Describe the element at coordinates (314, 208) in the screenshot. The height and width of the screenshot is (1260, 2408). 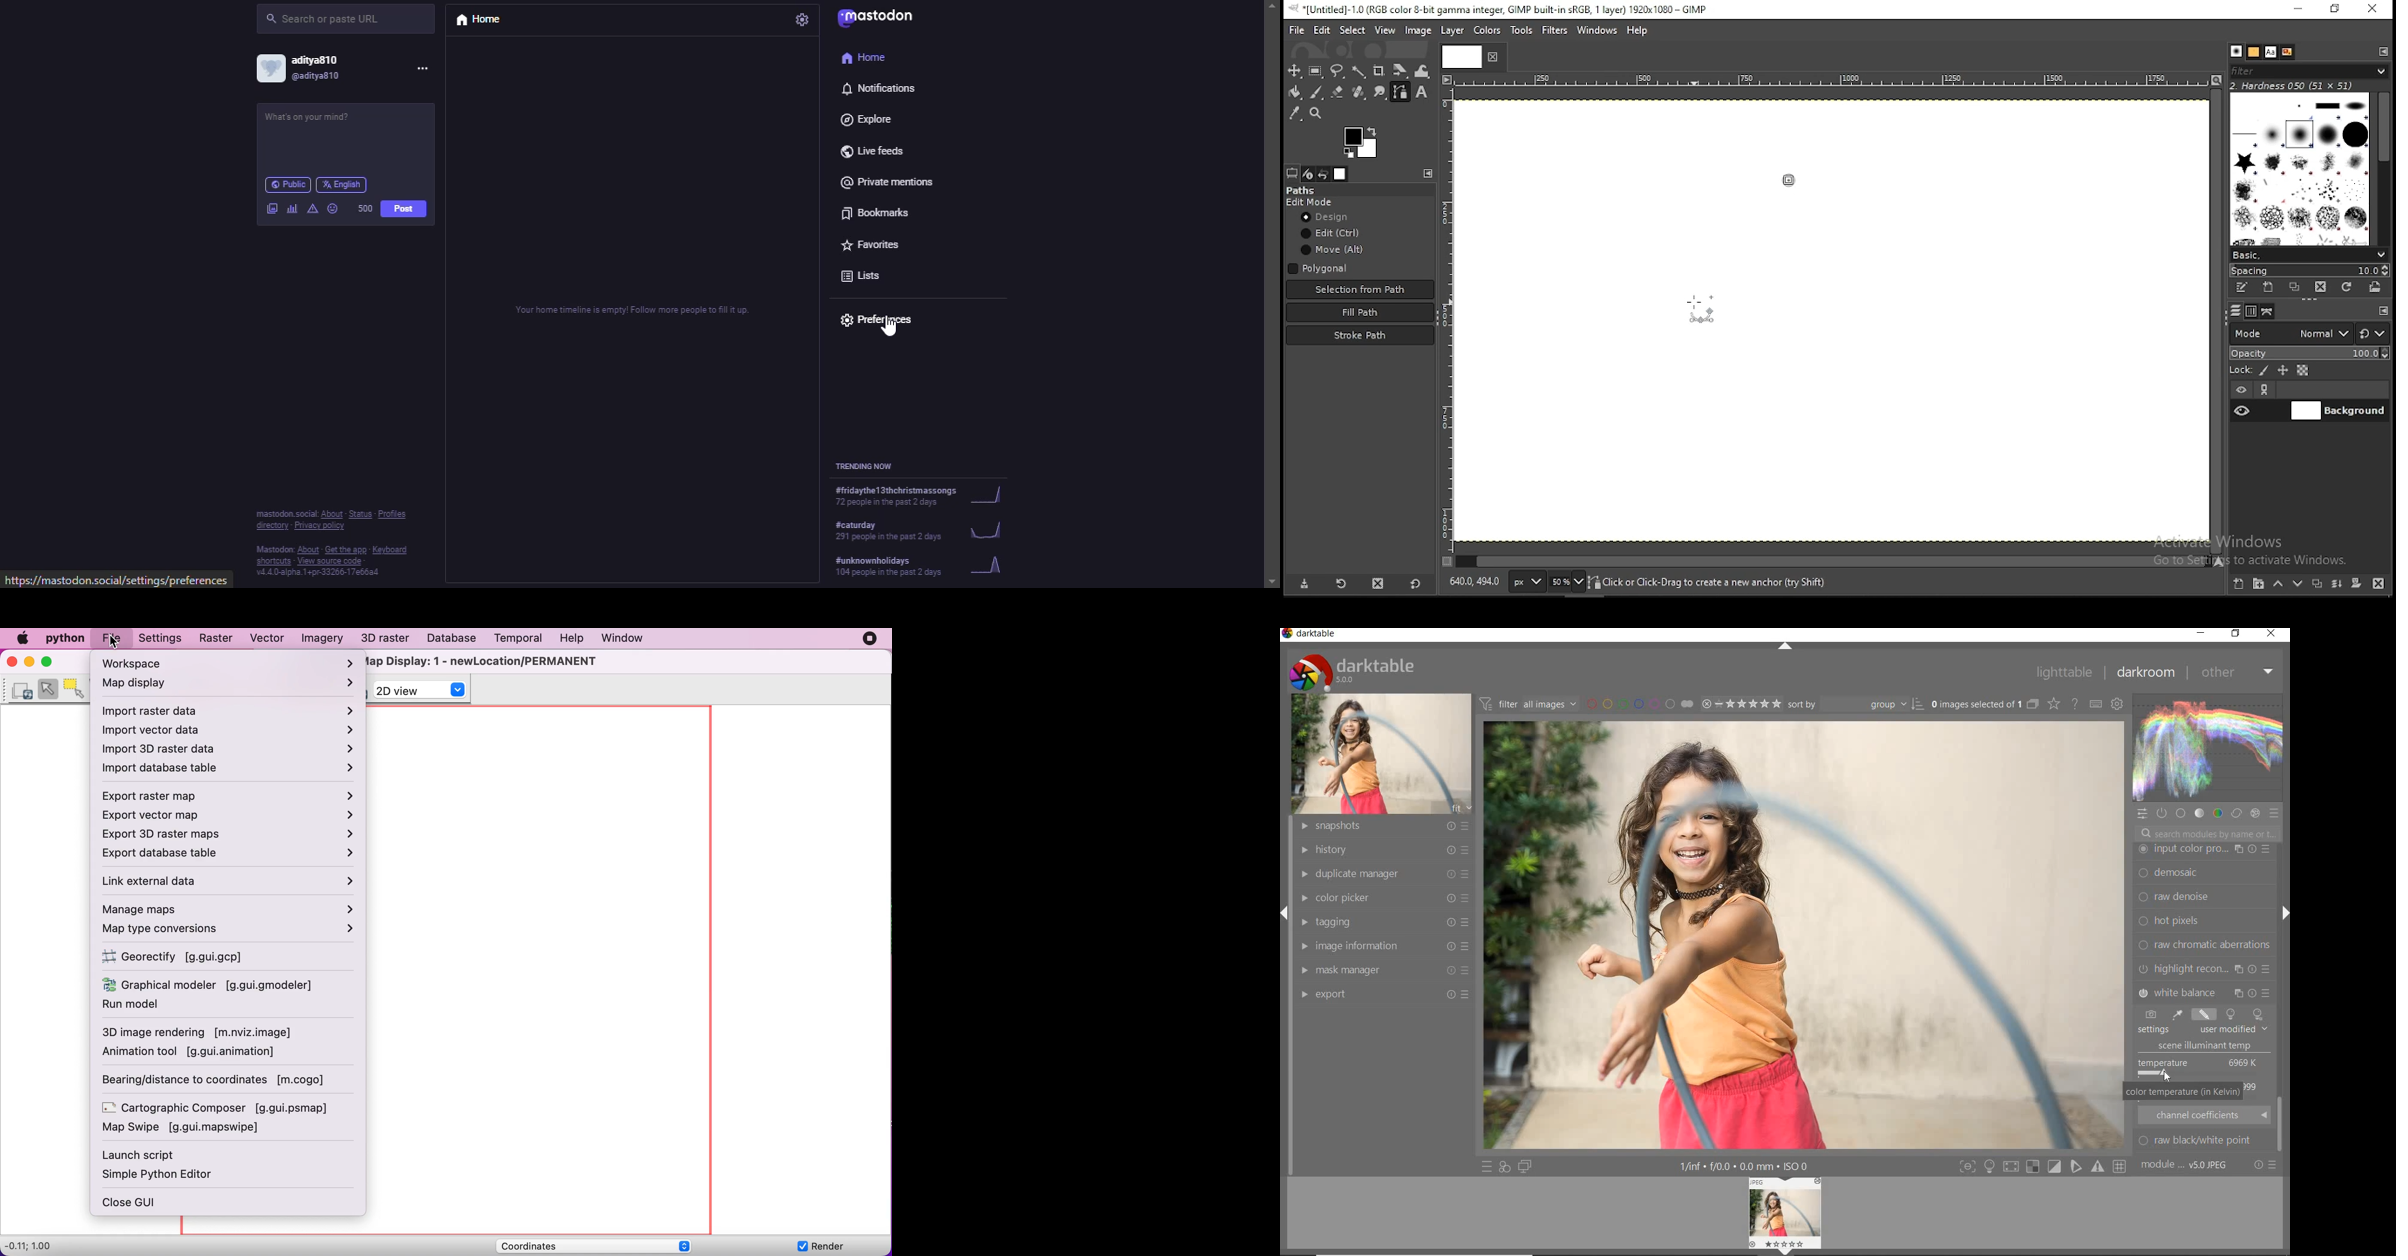
I see `advanced` at that location.